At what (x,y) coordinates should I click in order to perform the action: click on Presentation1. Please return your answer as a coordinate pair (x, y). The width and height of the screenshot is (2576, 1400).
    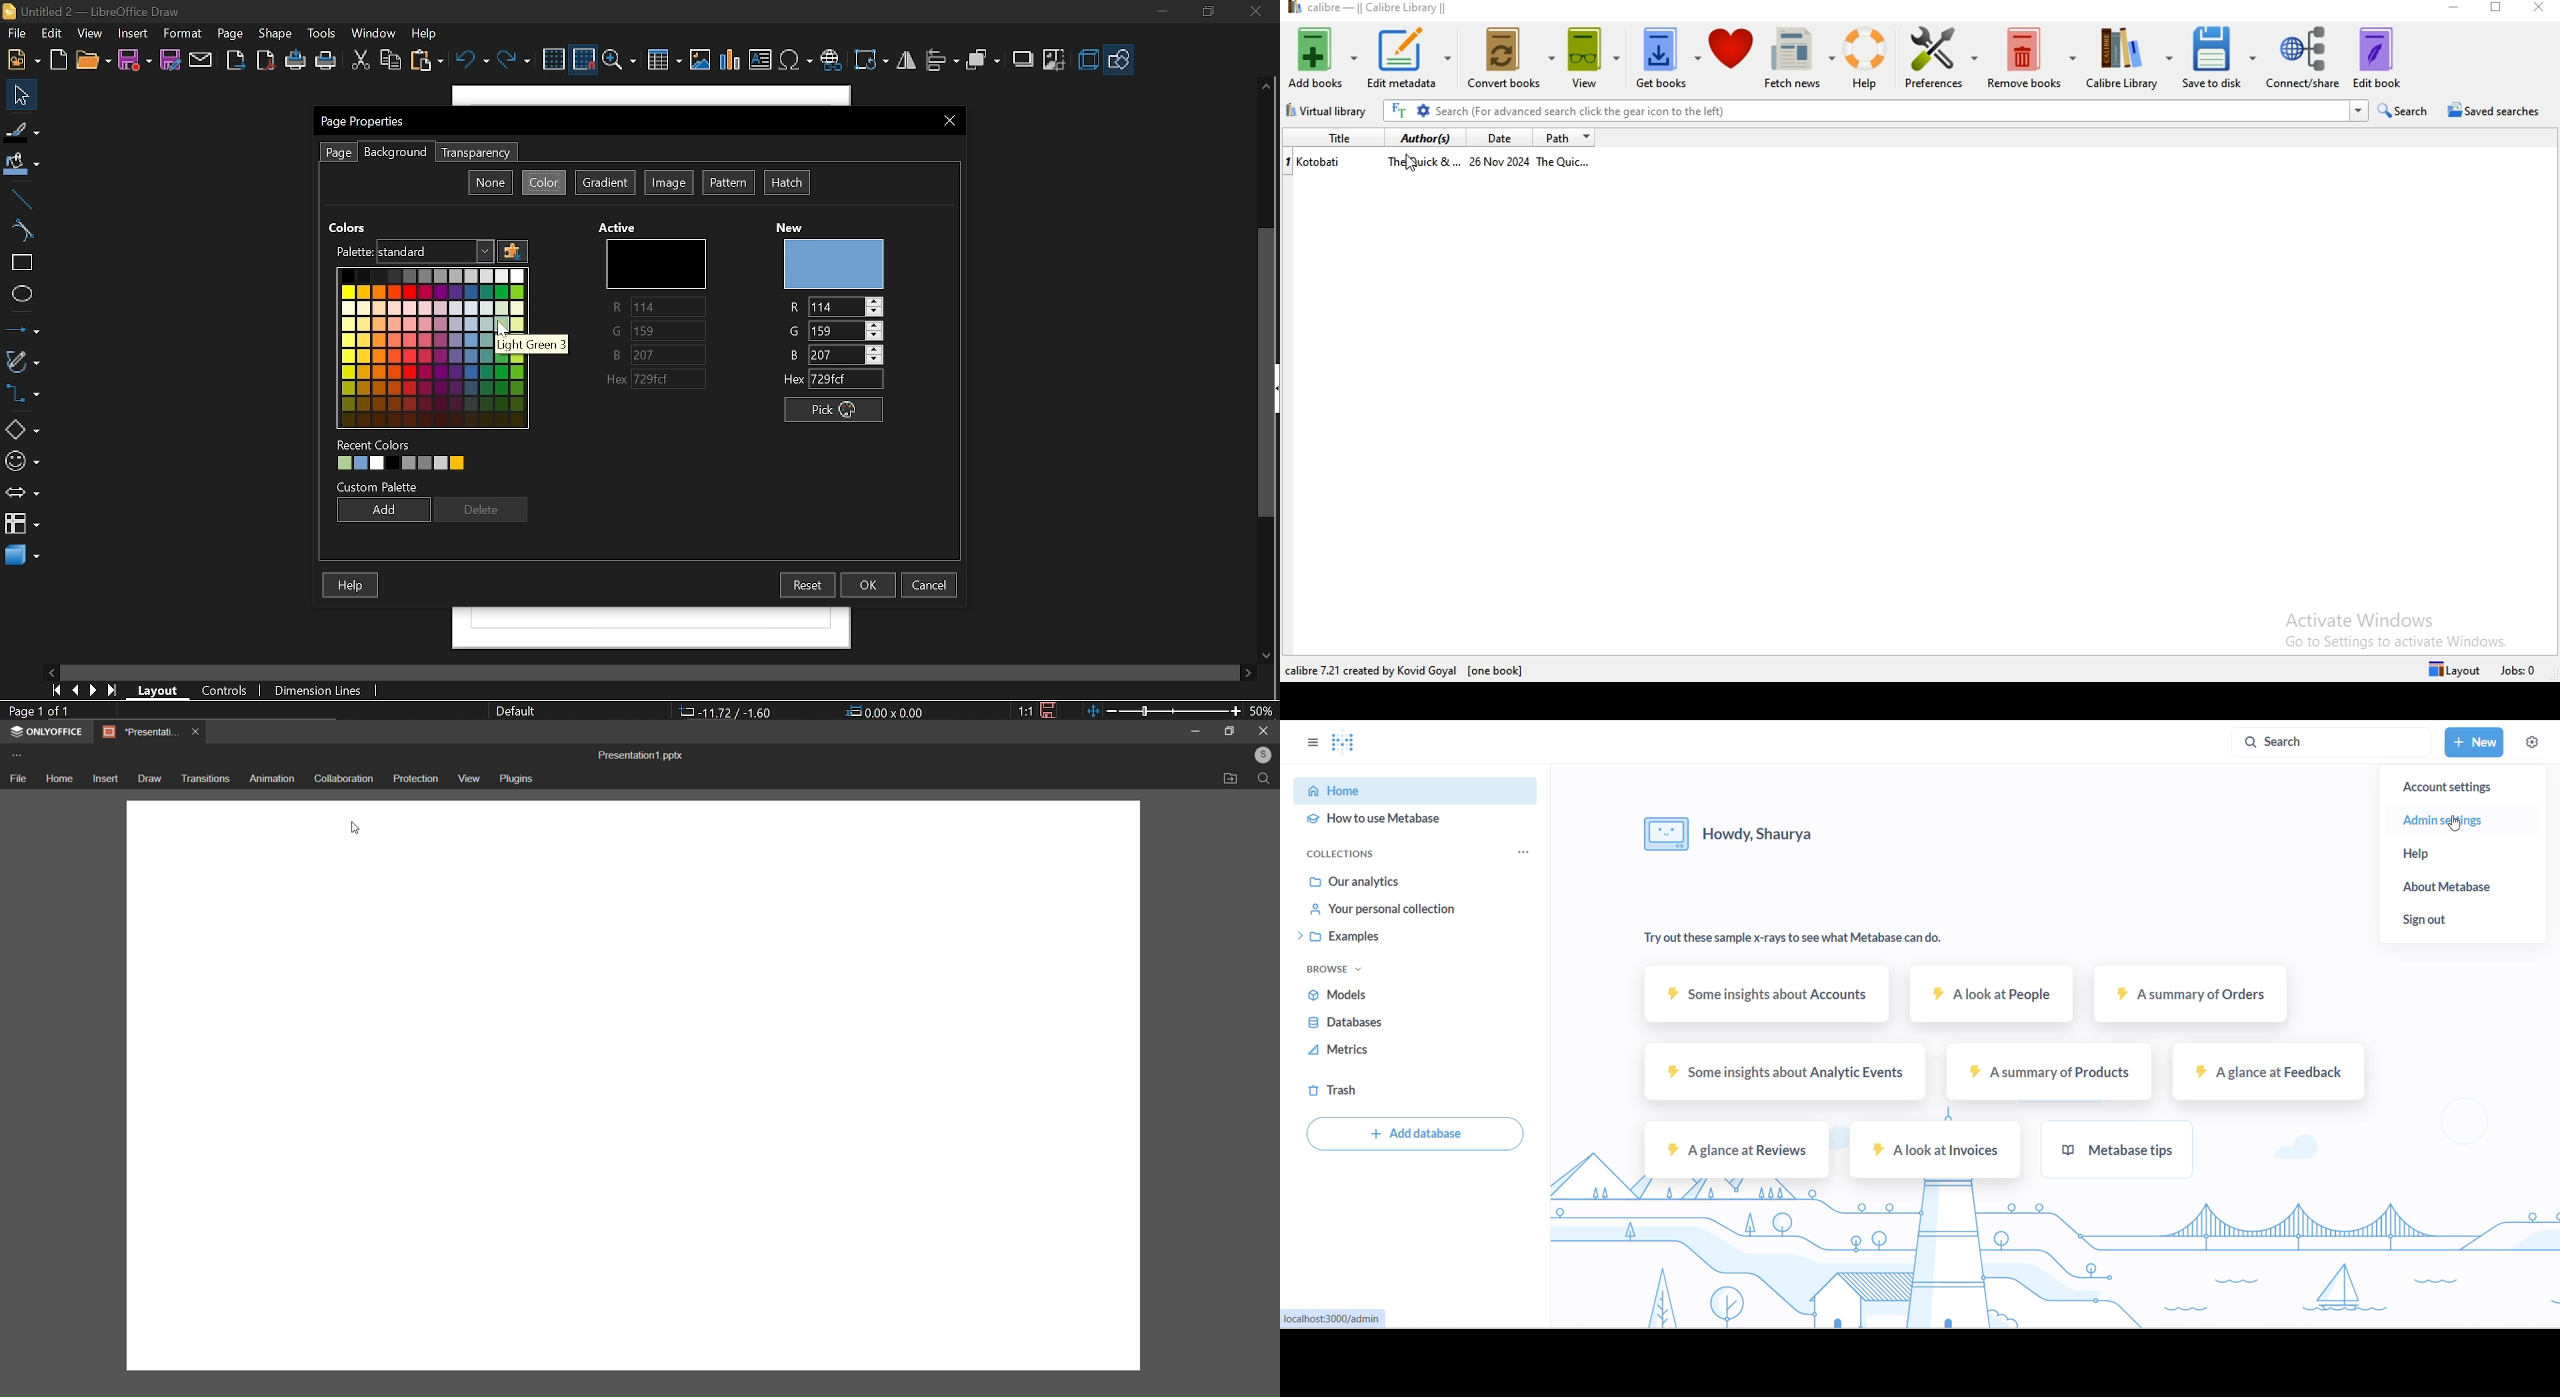
    Looking at the image, I should click on (137, 731).